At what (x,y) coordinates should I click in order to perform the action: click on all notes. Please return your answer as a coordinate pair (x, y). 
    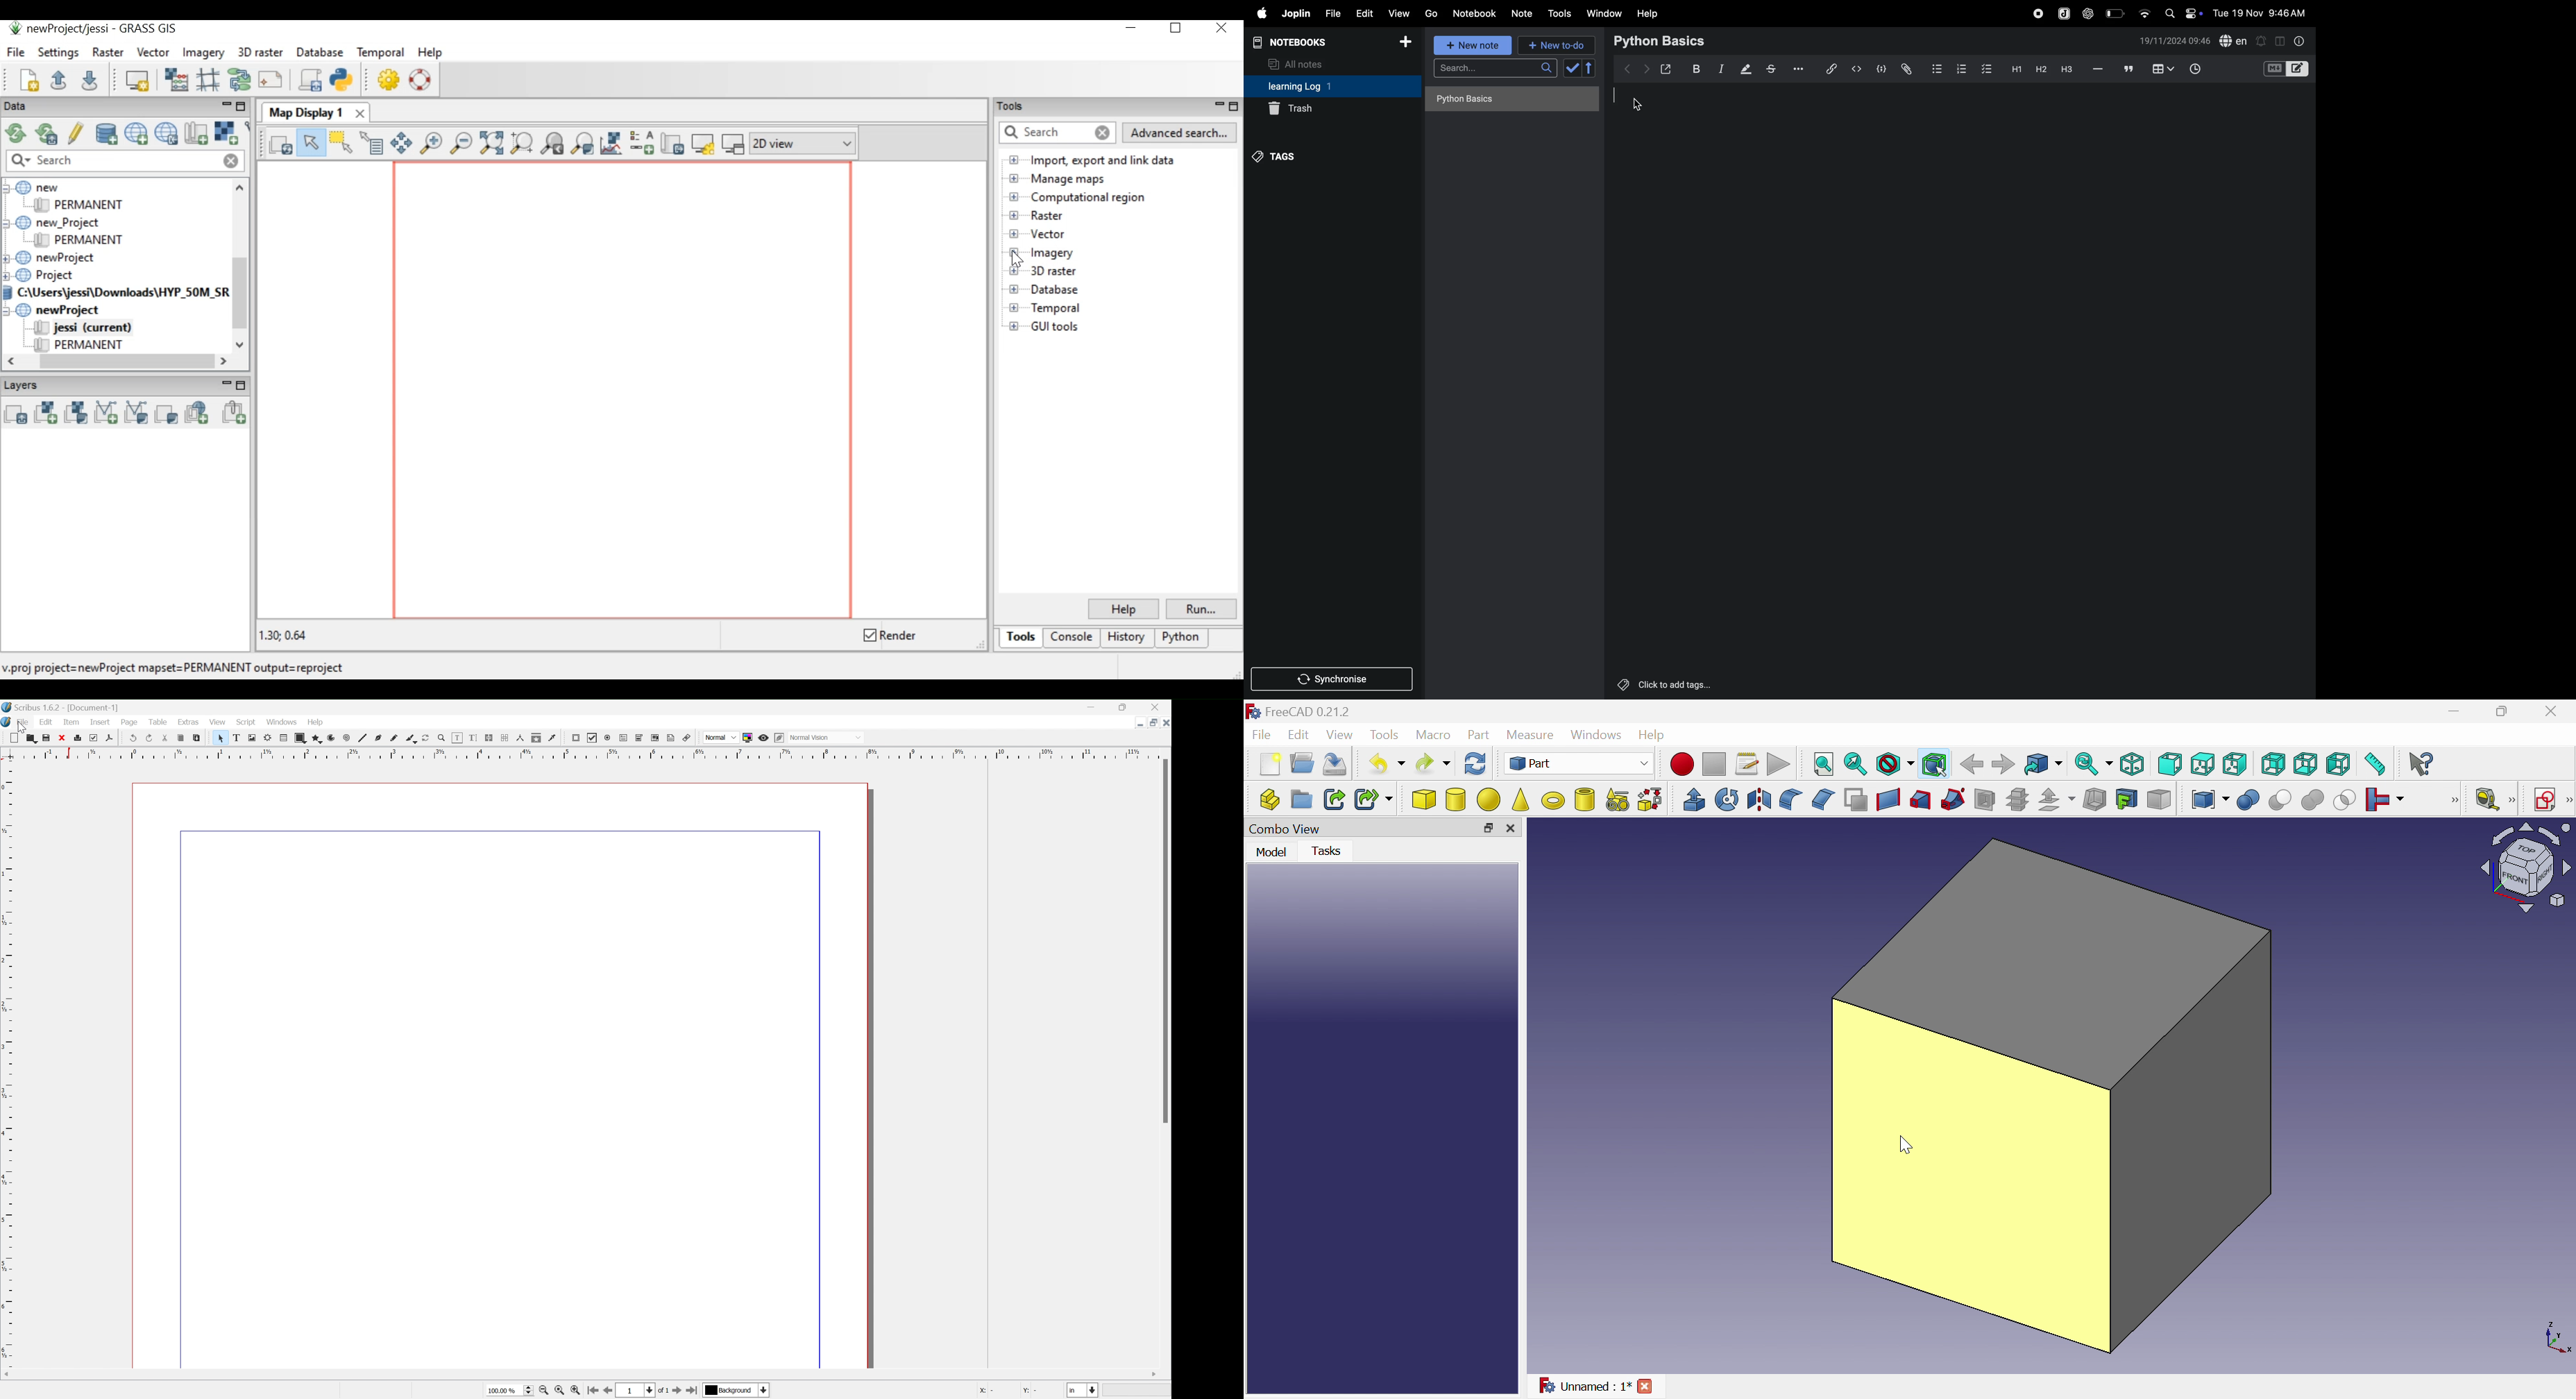
    Looking at the image, I should click on (1301, 63).